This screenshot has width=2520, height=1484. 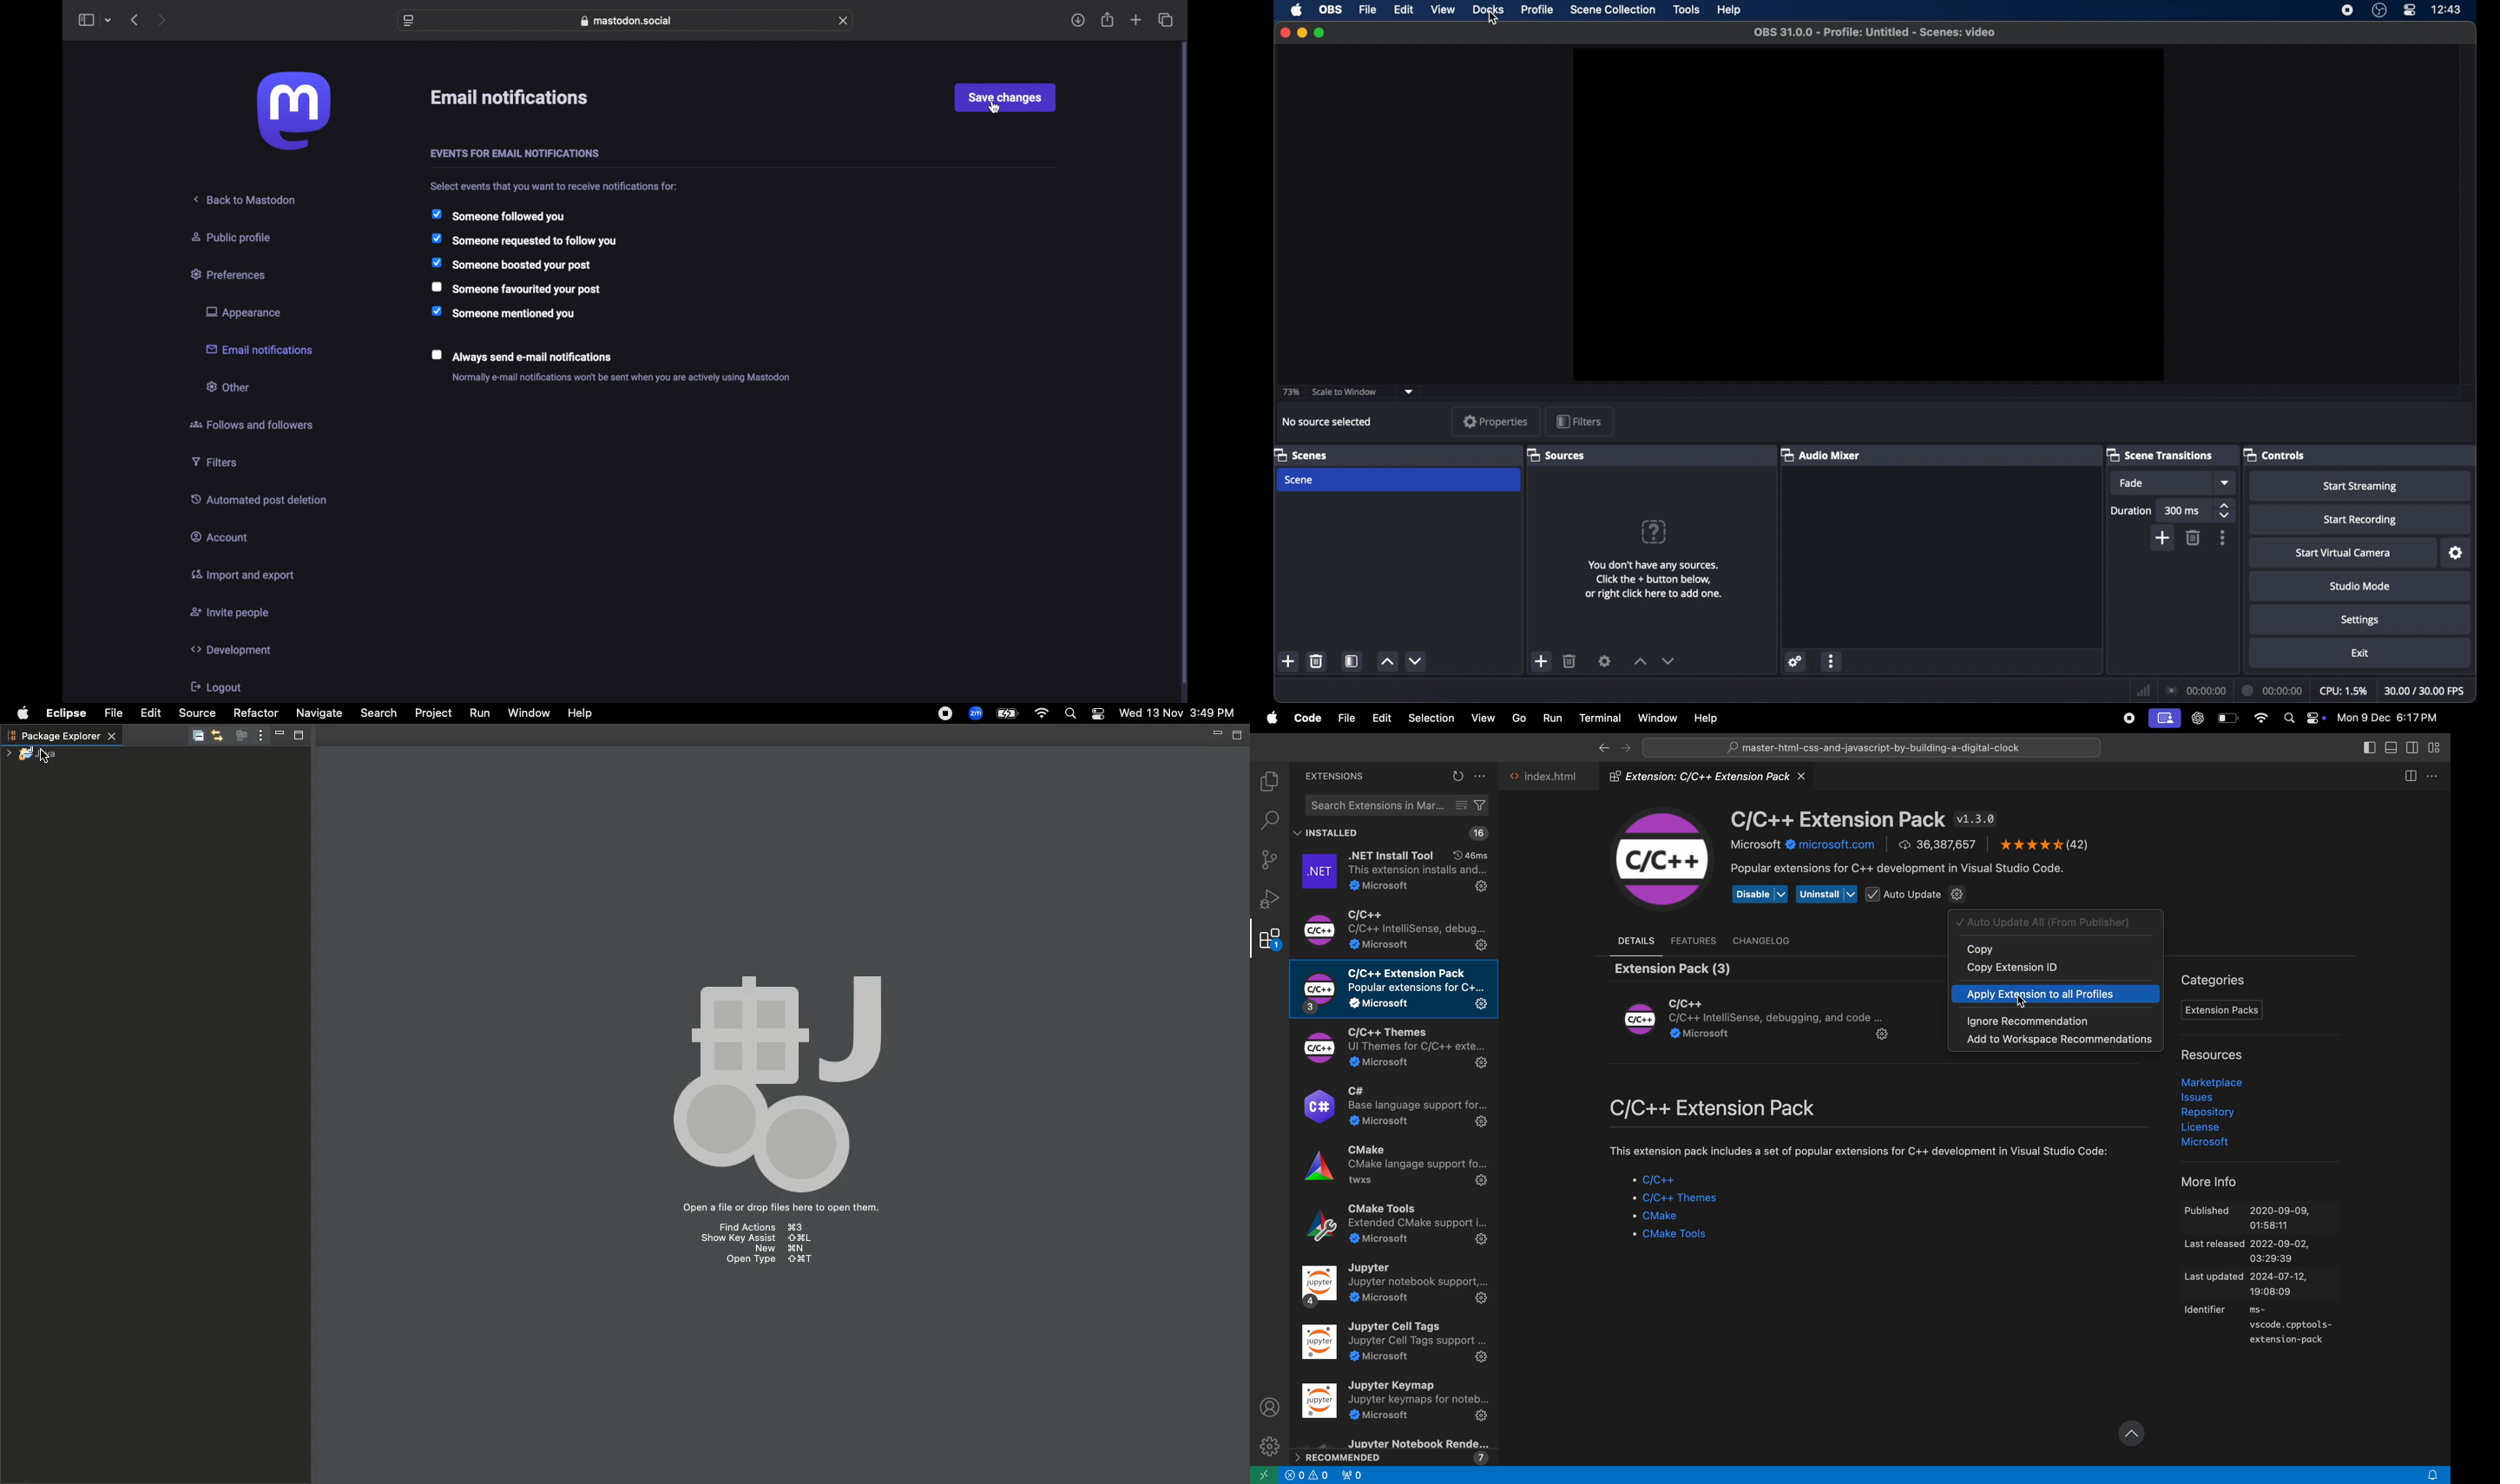 I want to click on C/c++ extensions, so click(x=1735, y=1110).